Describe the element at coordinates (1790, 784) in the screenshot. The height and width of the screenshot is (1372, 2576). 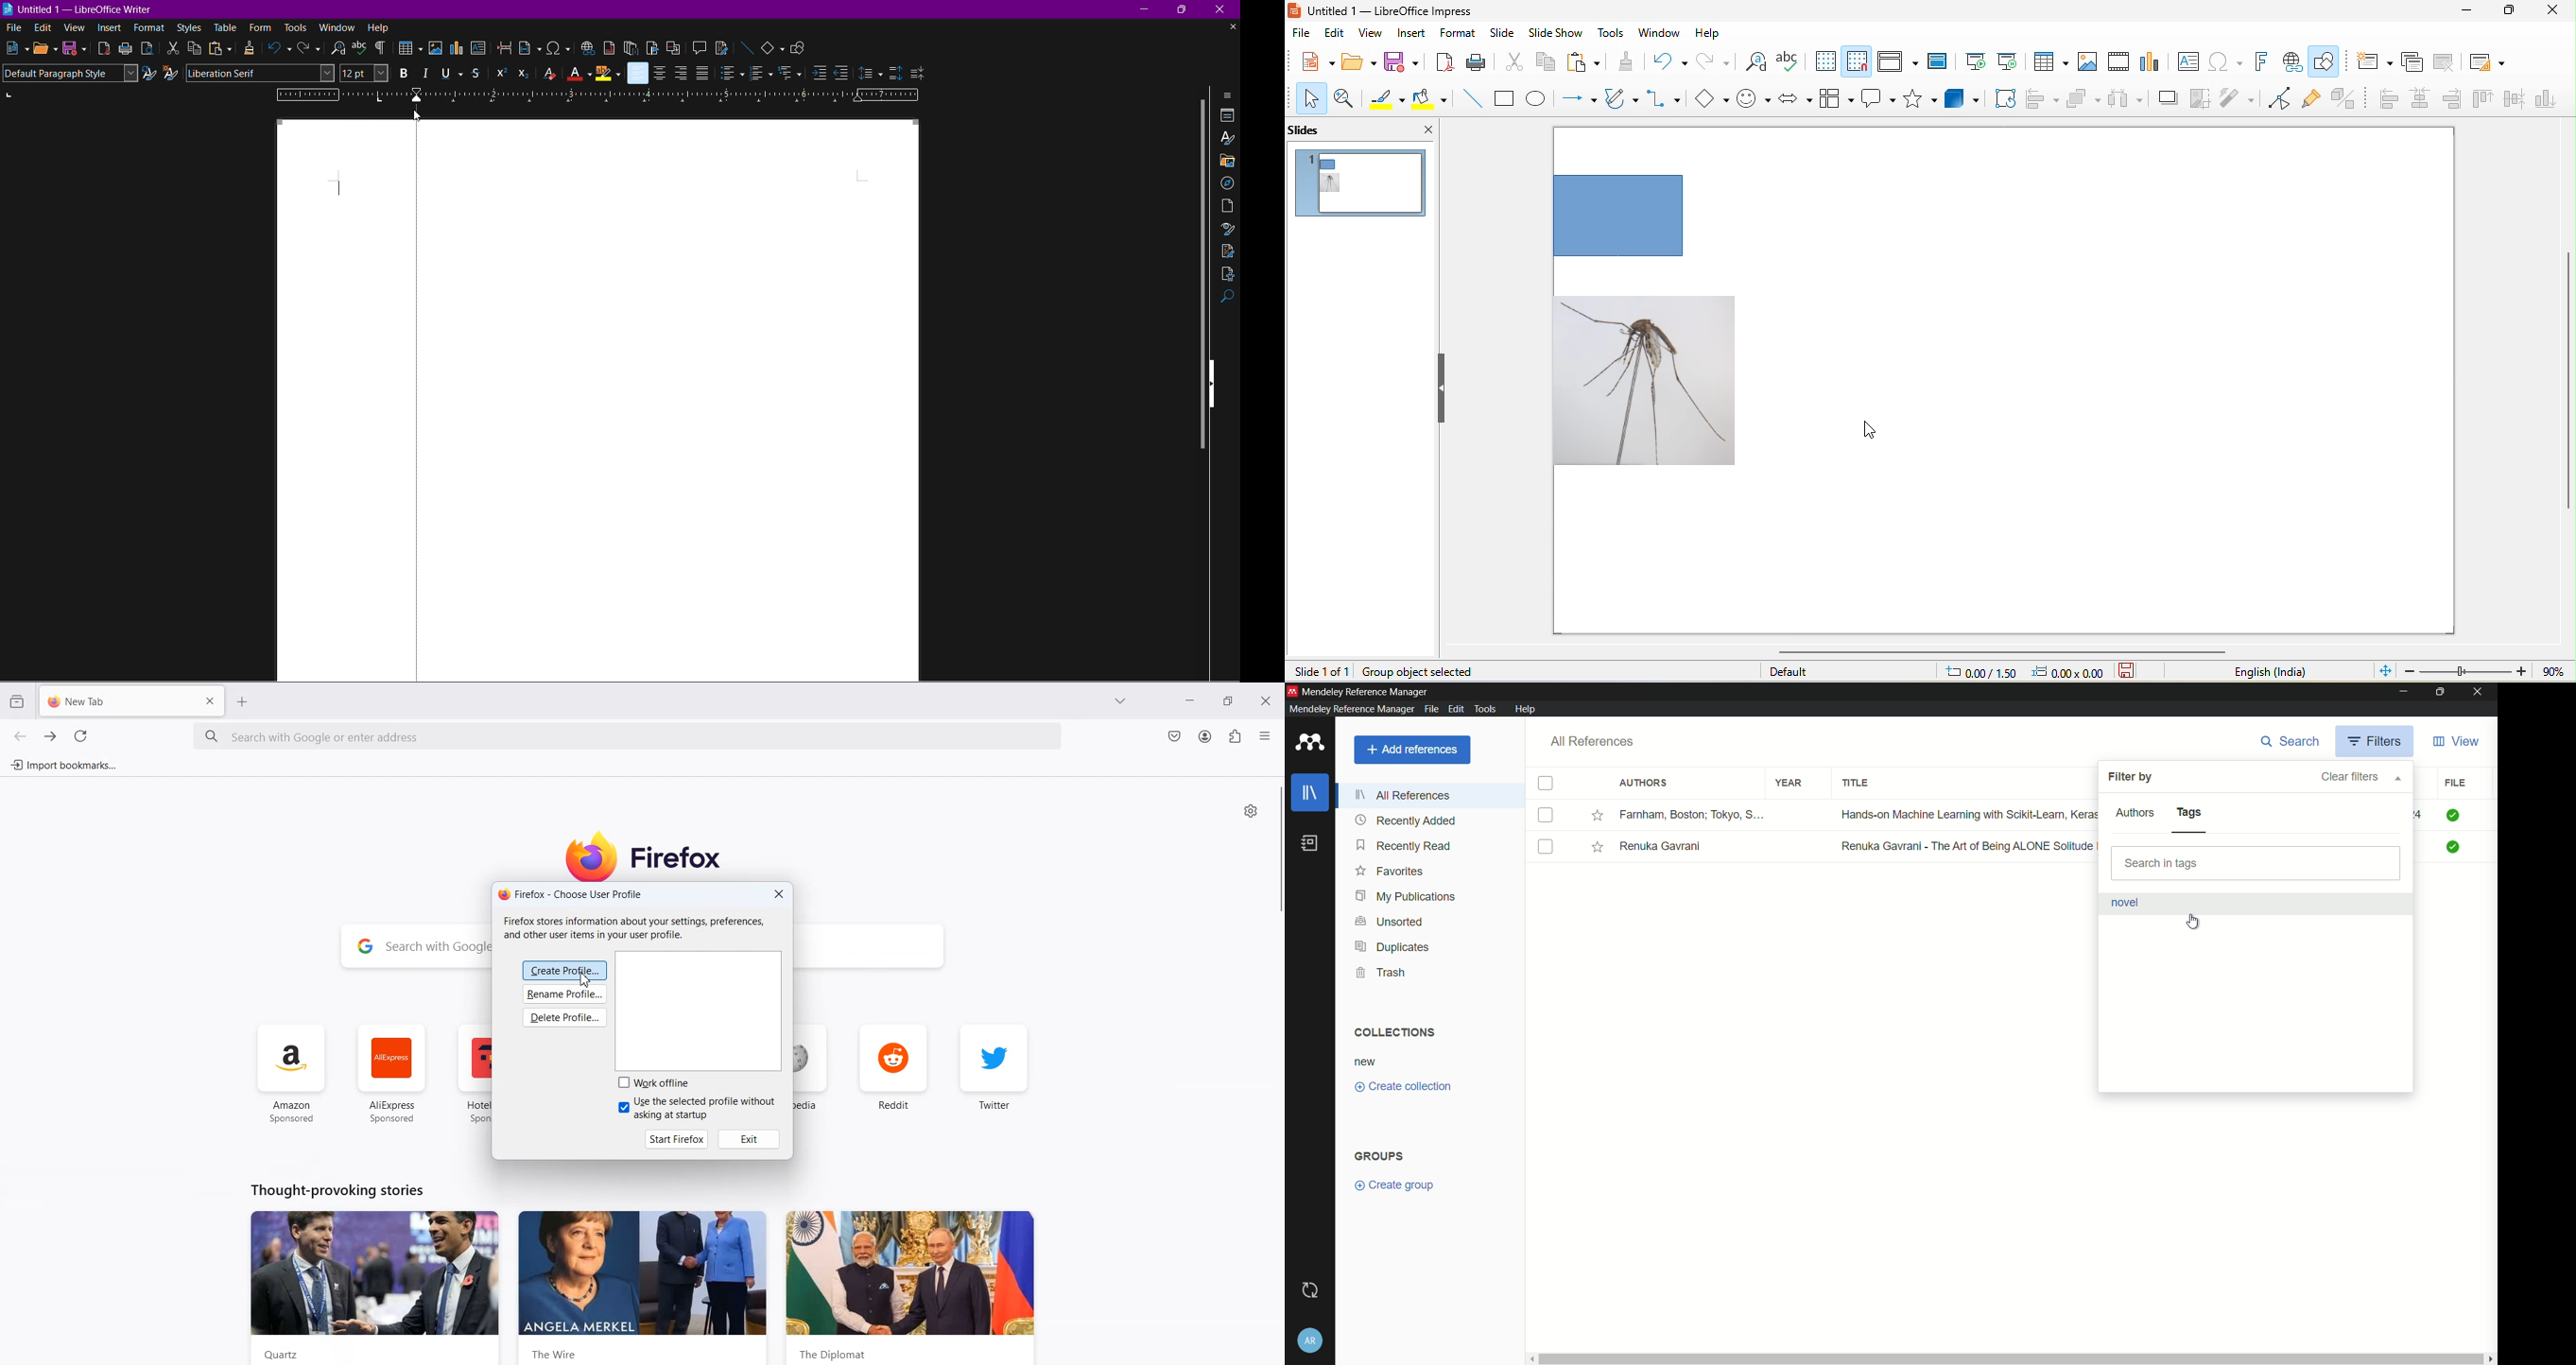
I see `year` at that location.